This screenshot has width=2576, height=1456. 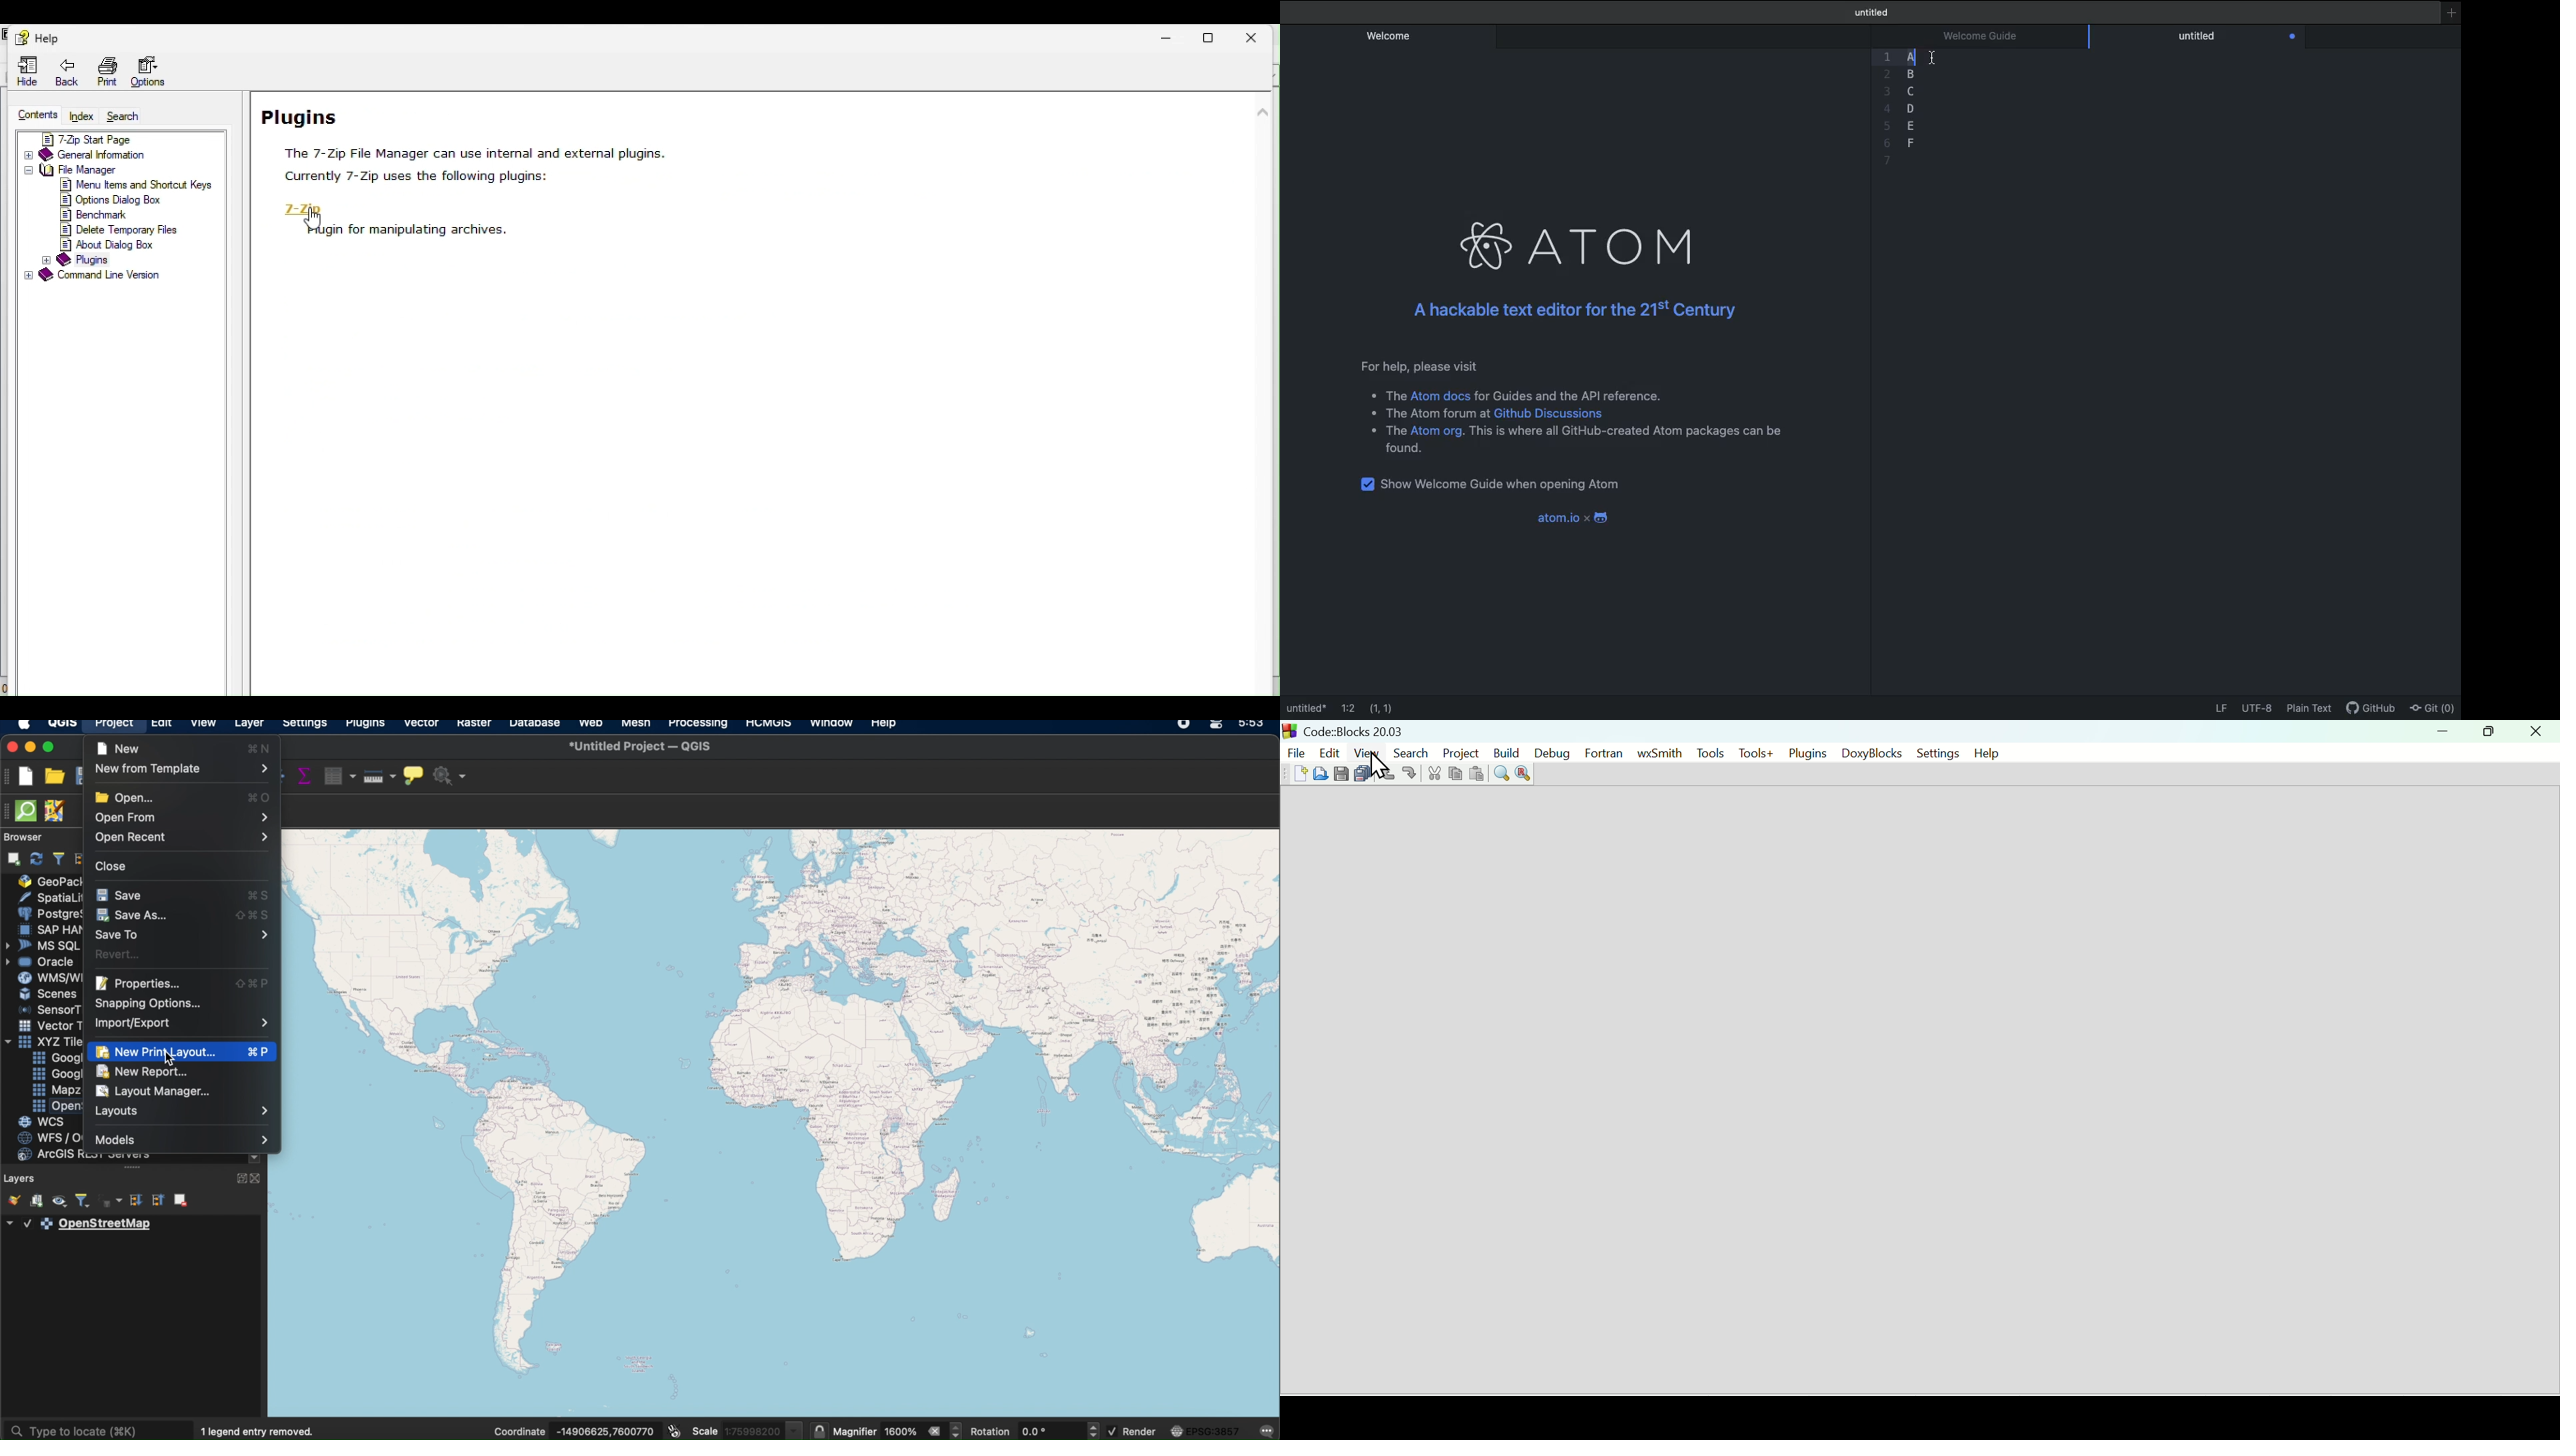 What do you see at coordinates (1383, 707) in the screenshot?
I see `(1,1)` at bounding box center [1383, 707].